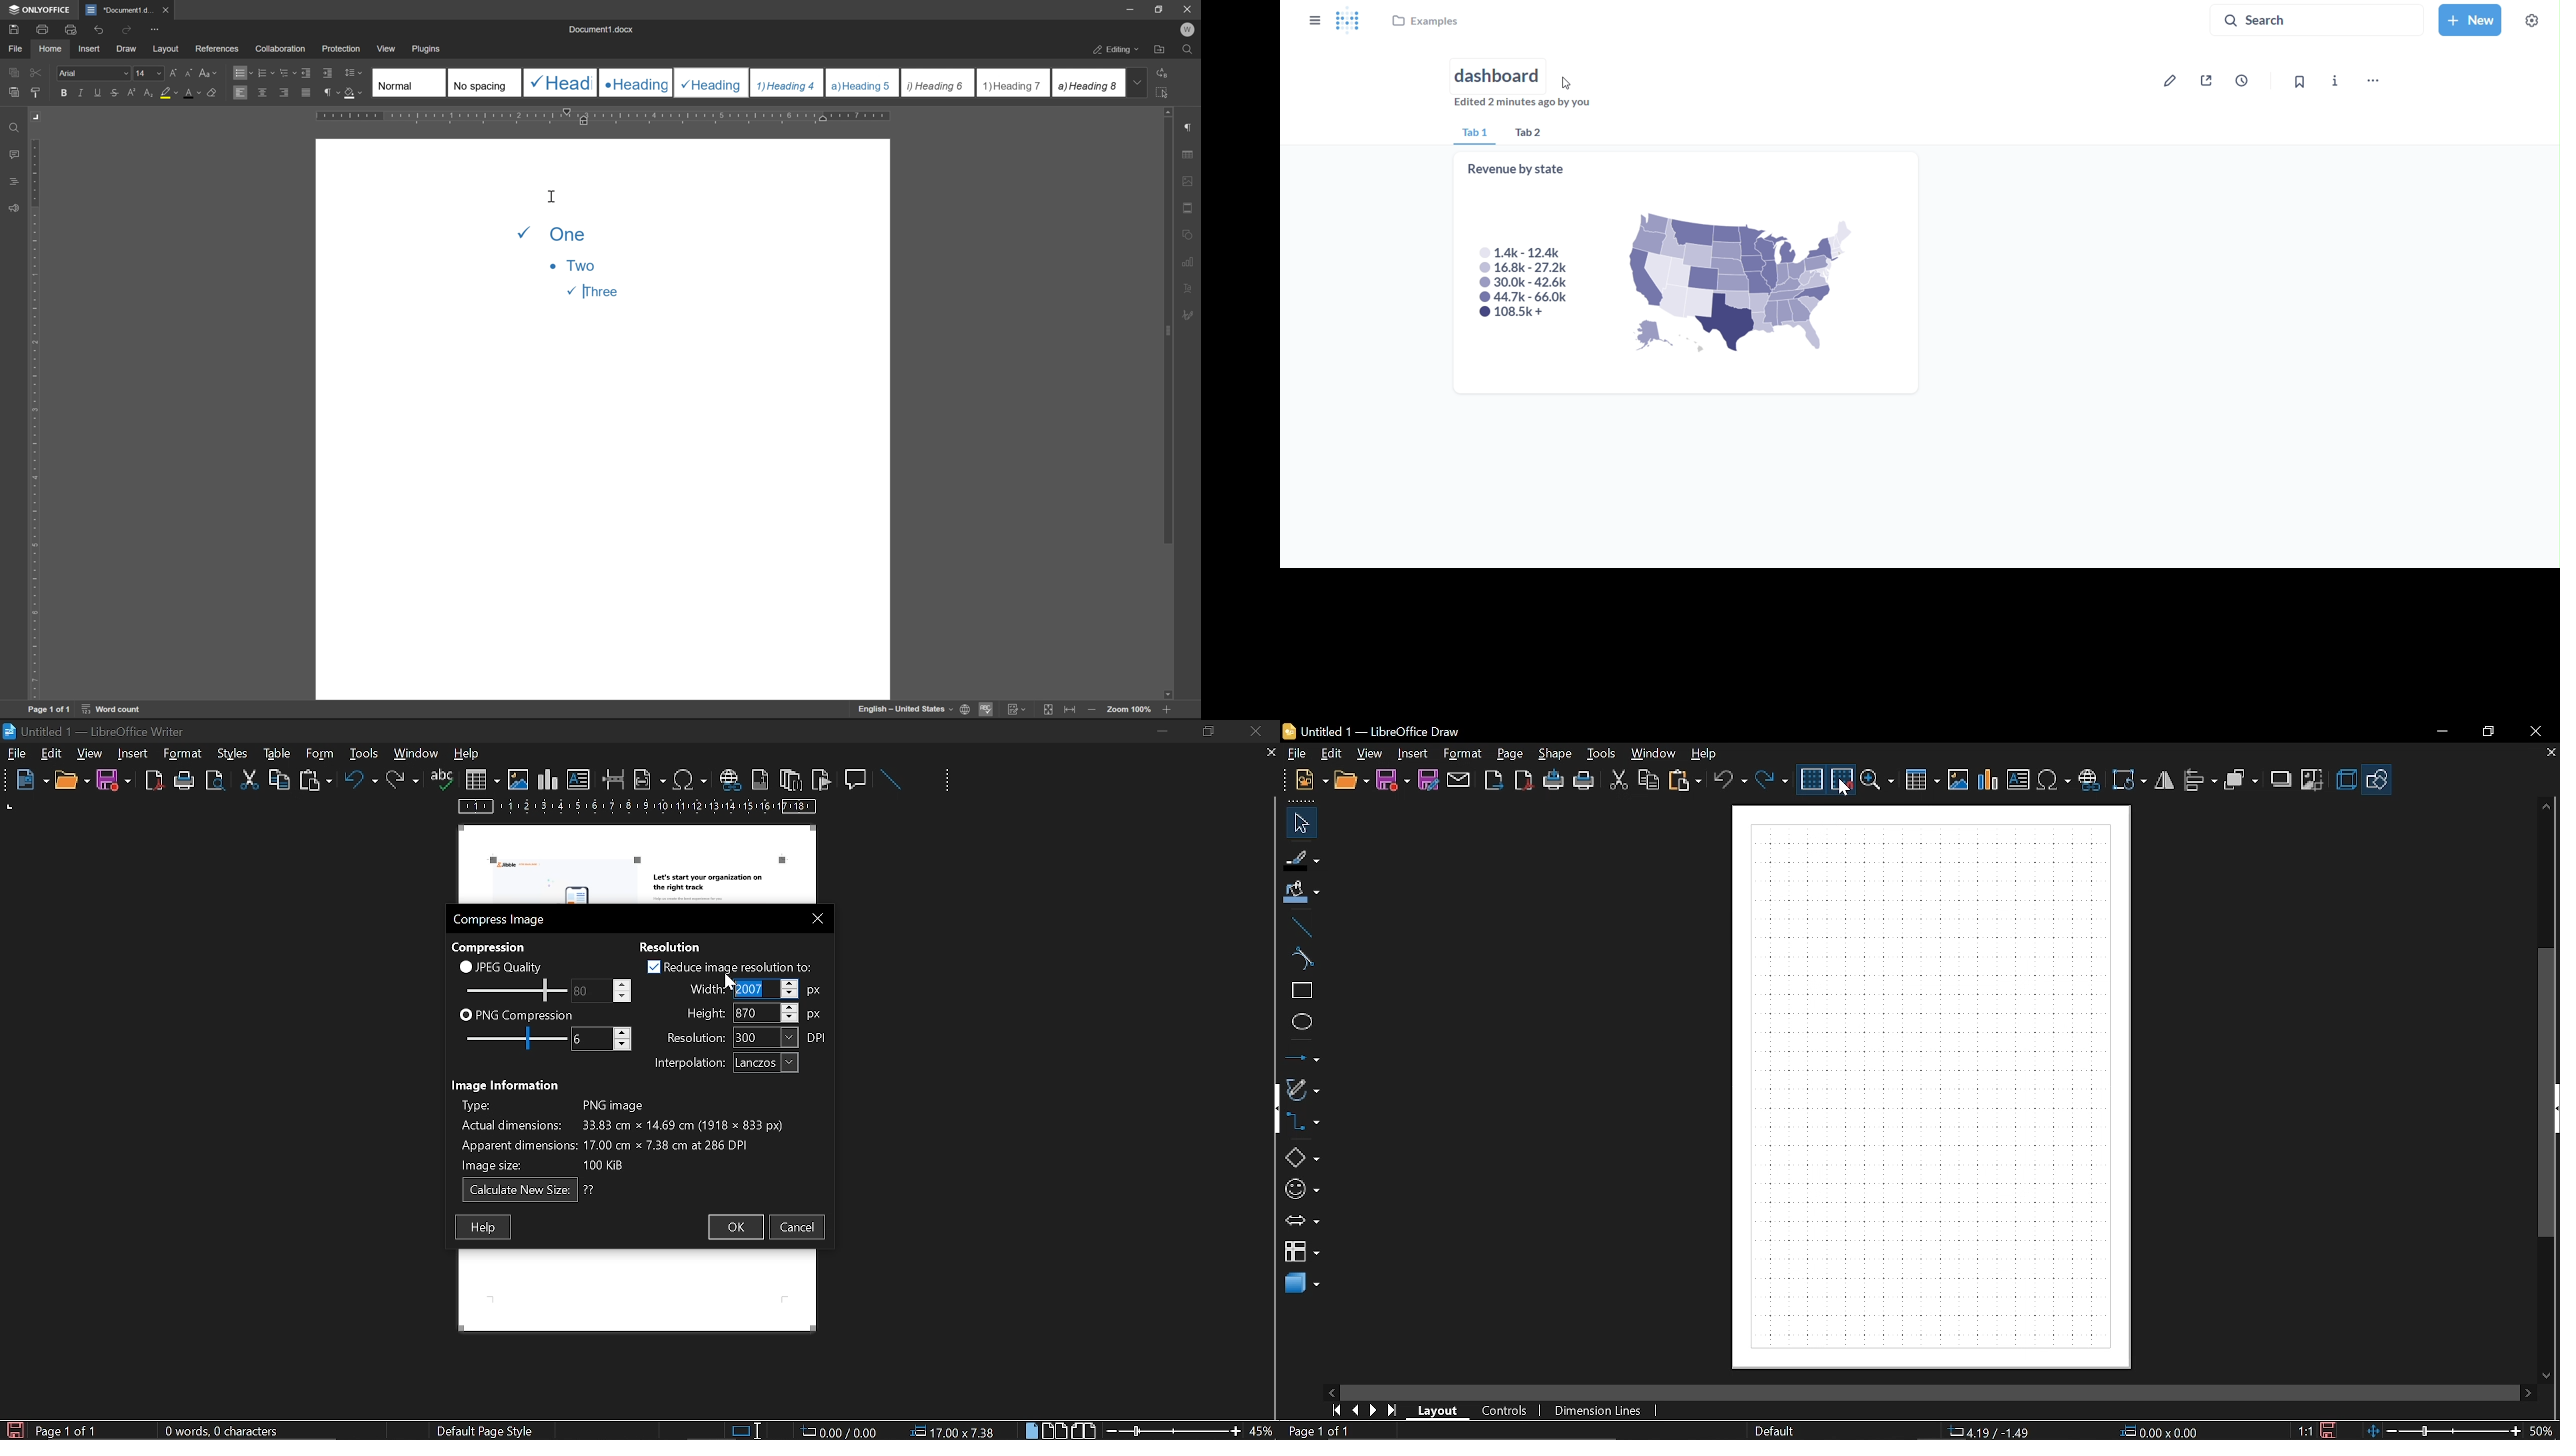 Image resolution: width=2576 pixels, height=1456 pixels. I want to click on file, so click(17, 755).